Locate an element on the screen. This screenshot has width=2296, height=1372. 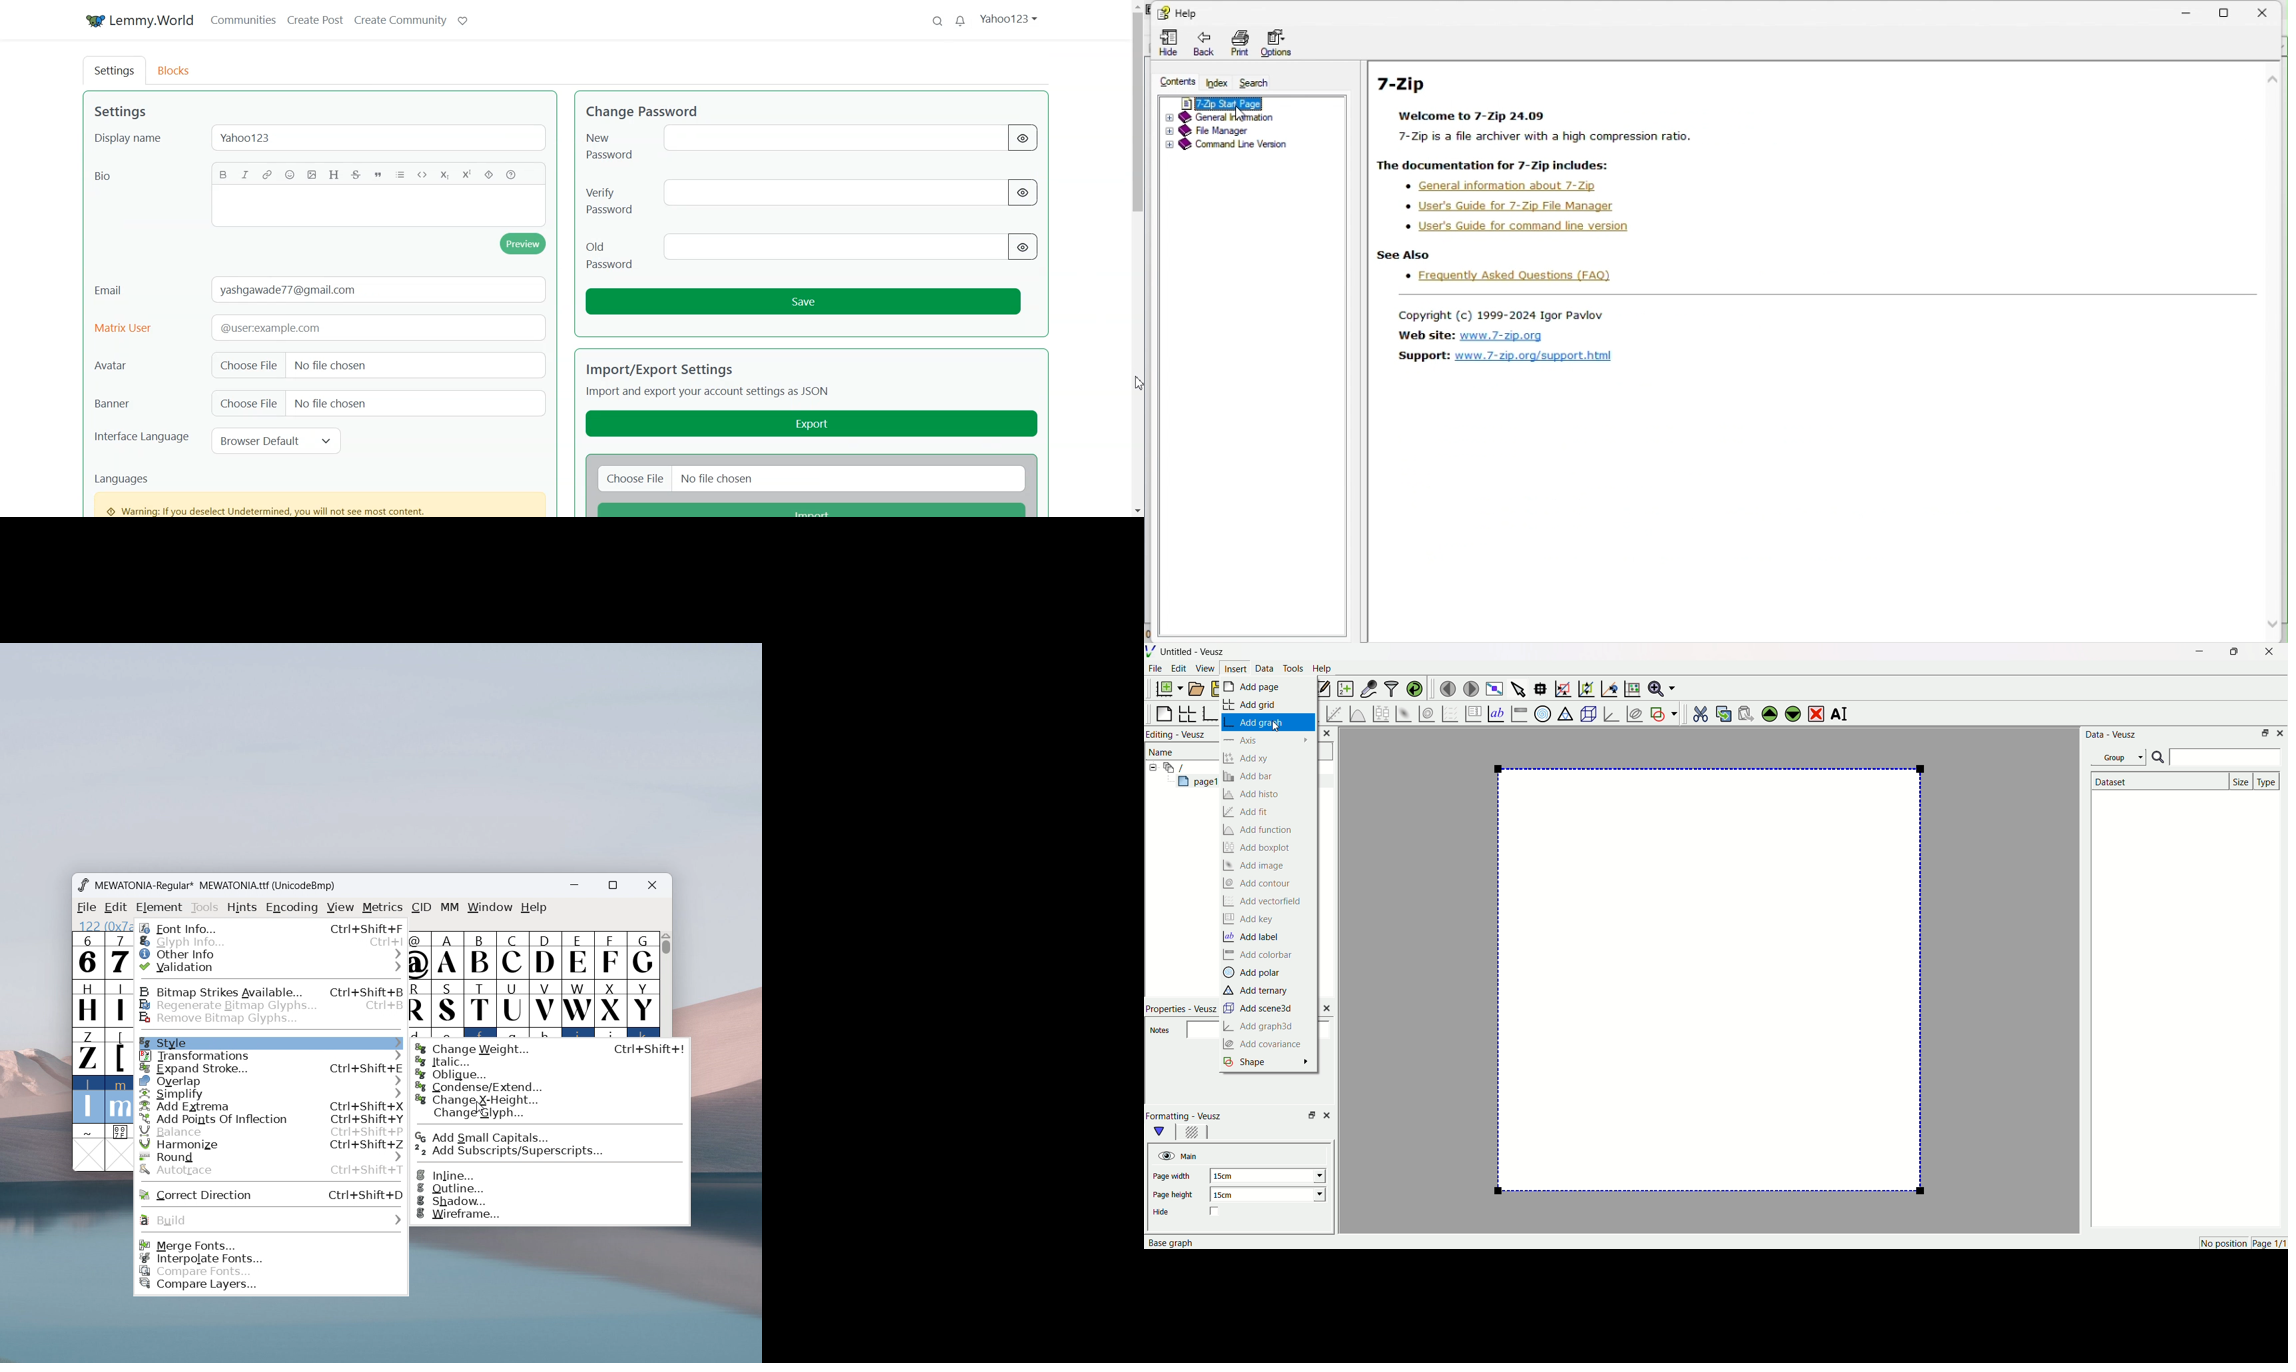
validation is located at coordinates (273, 967).